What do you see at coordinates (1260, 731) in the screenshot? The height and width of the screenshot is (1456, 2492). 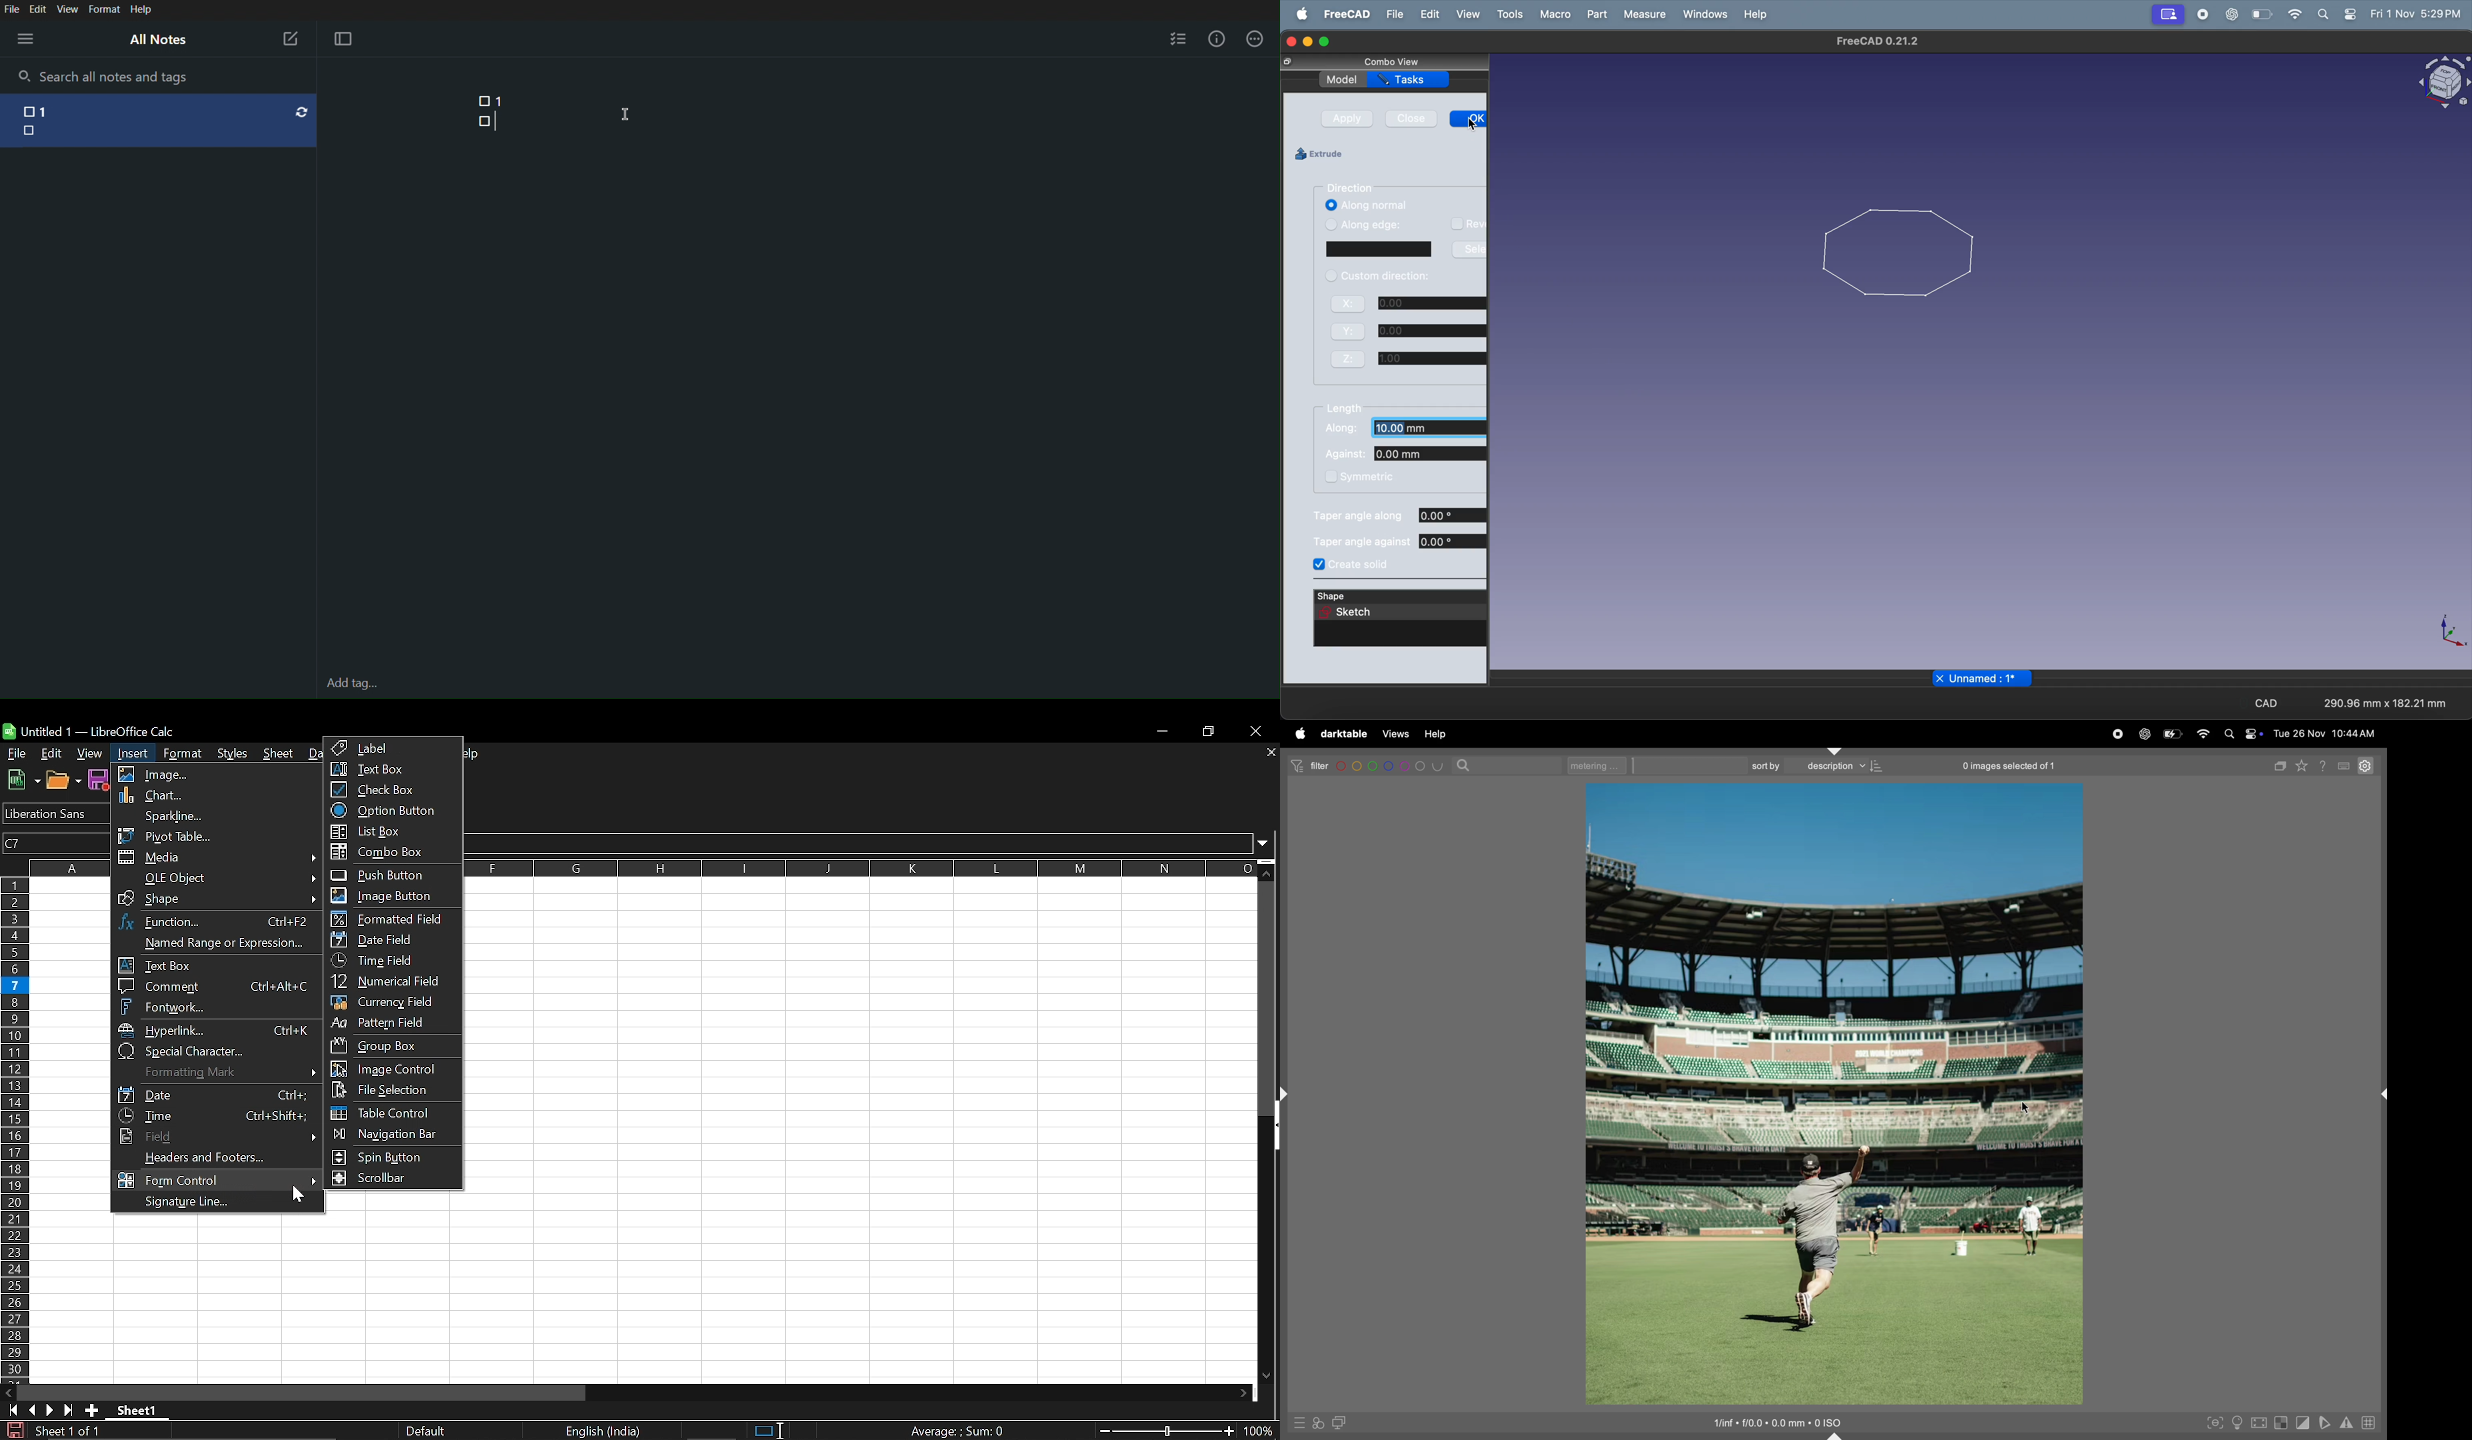 I see `Close ` at bounding box center [1260, 731].